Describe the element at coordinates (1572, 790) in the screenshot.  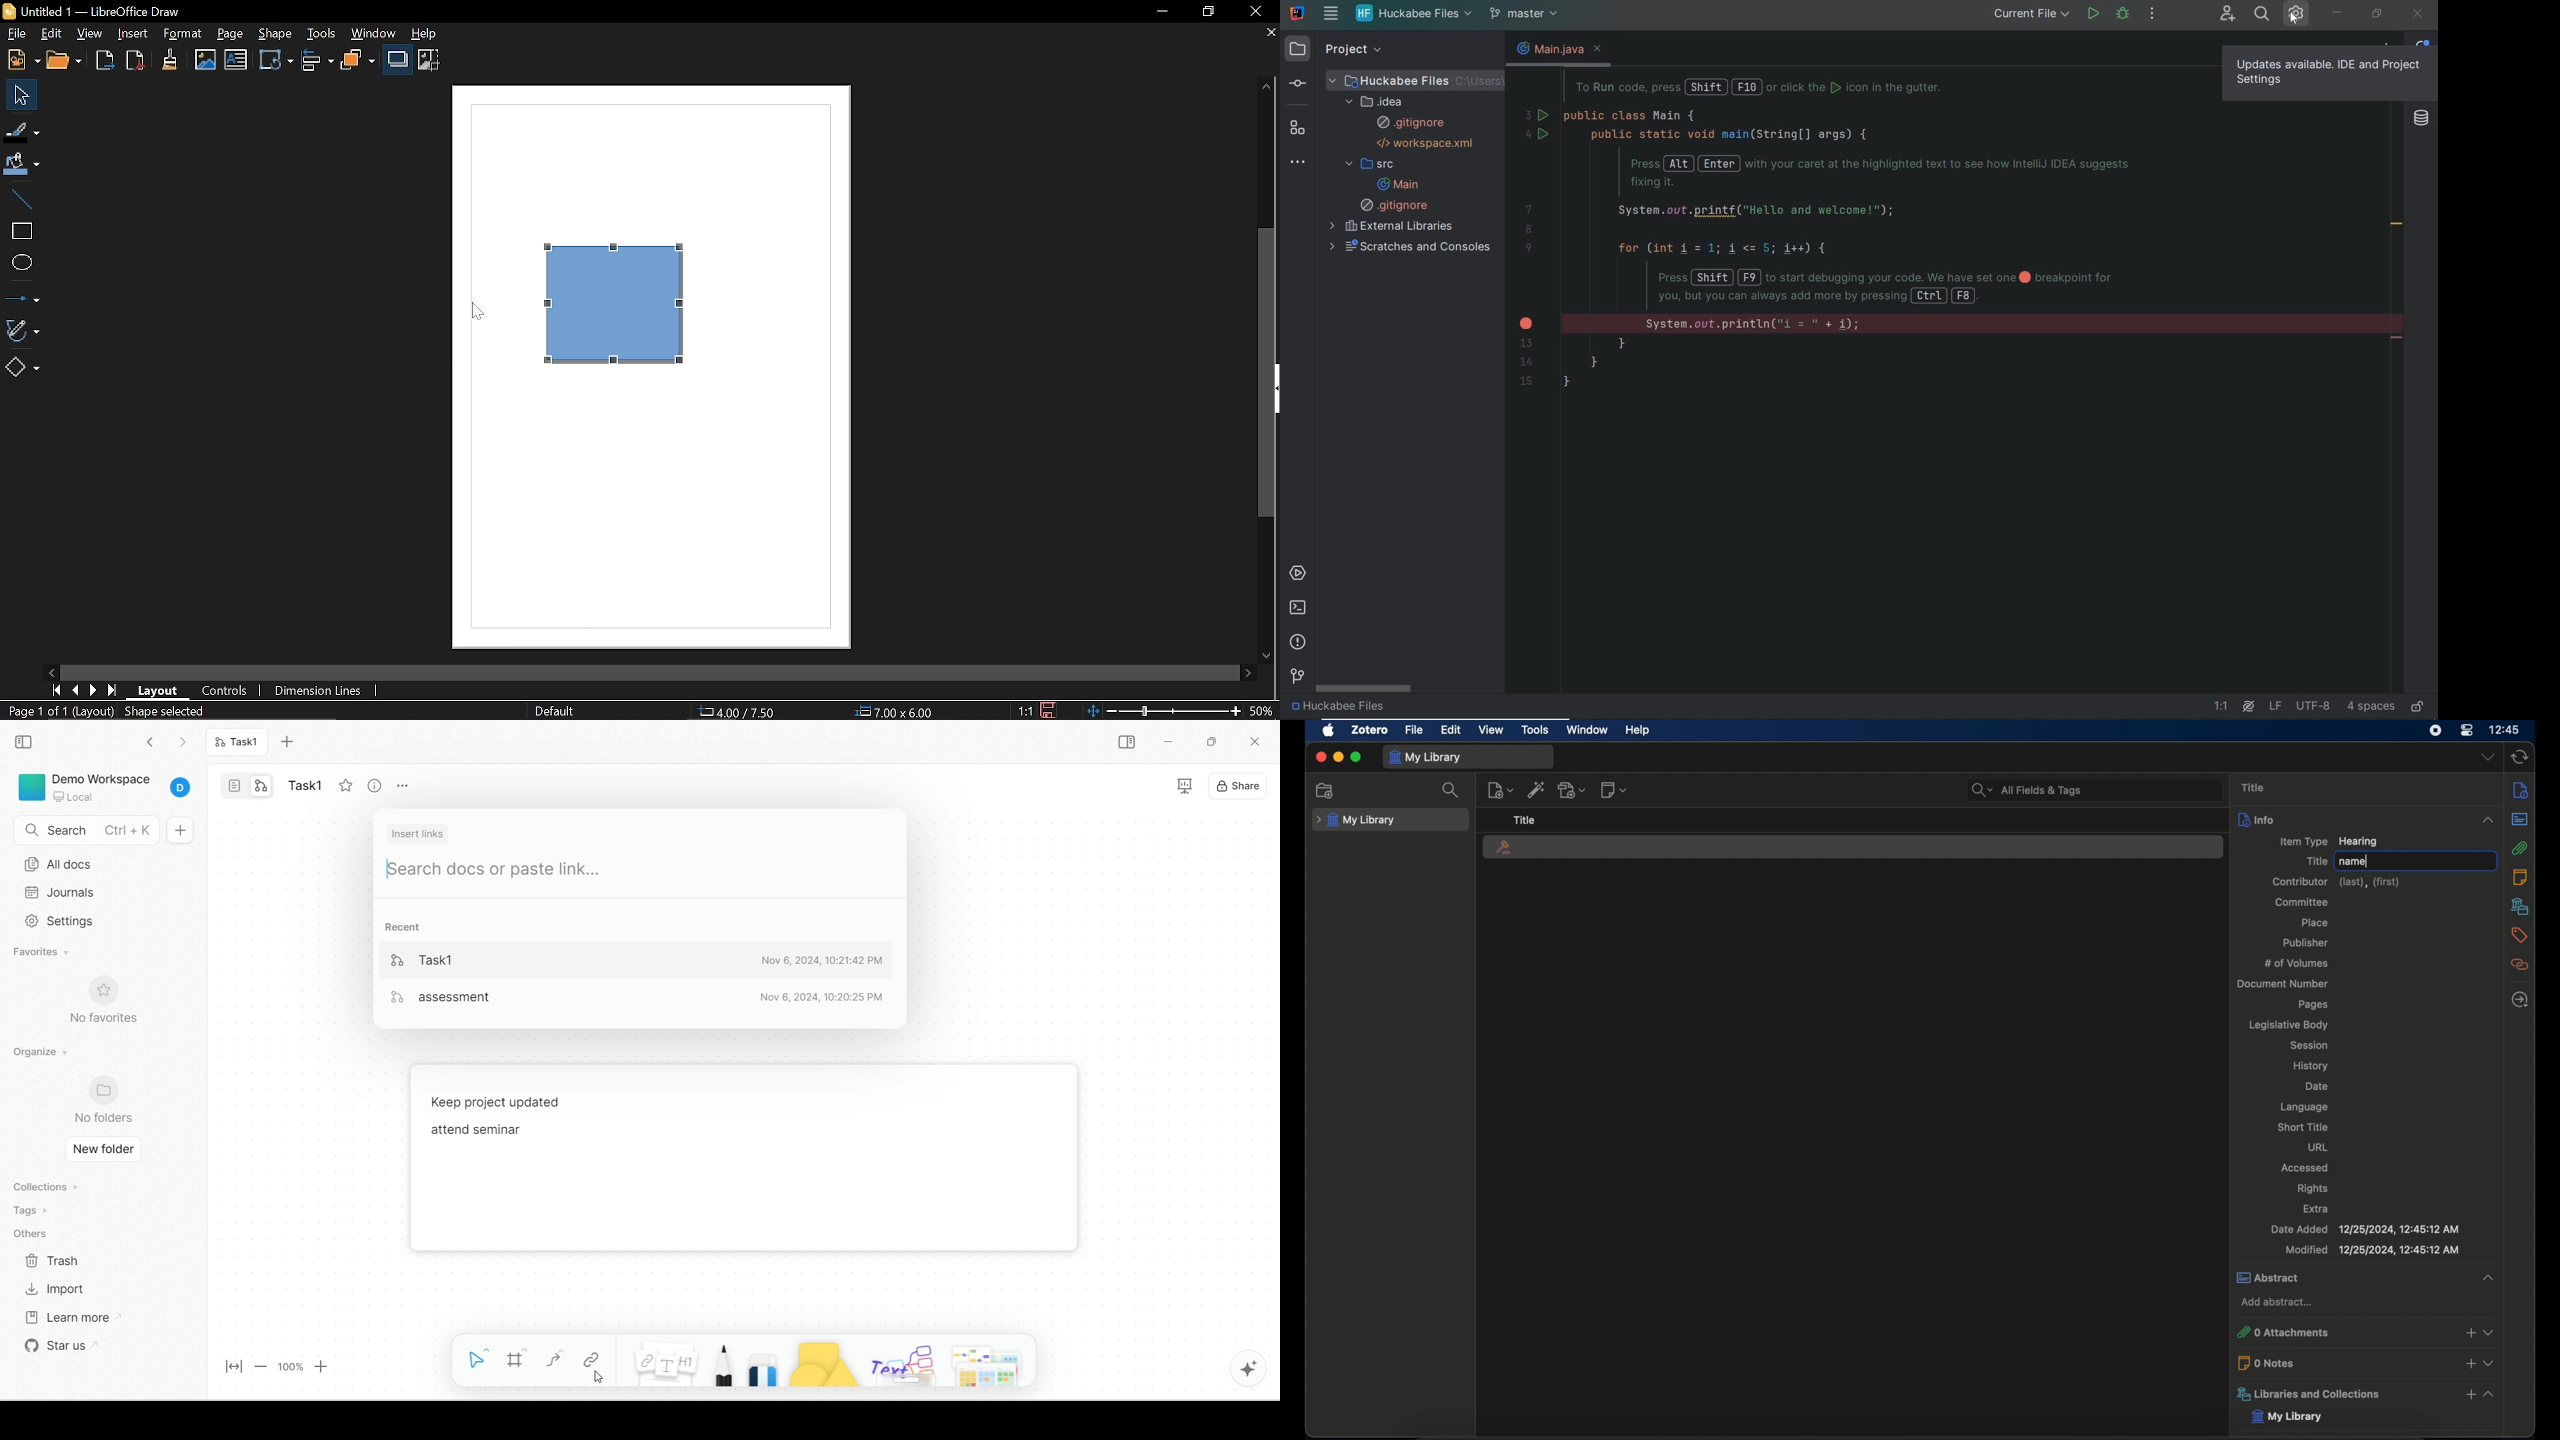
I see `add attachment` at that location.